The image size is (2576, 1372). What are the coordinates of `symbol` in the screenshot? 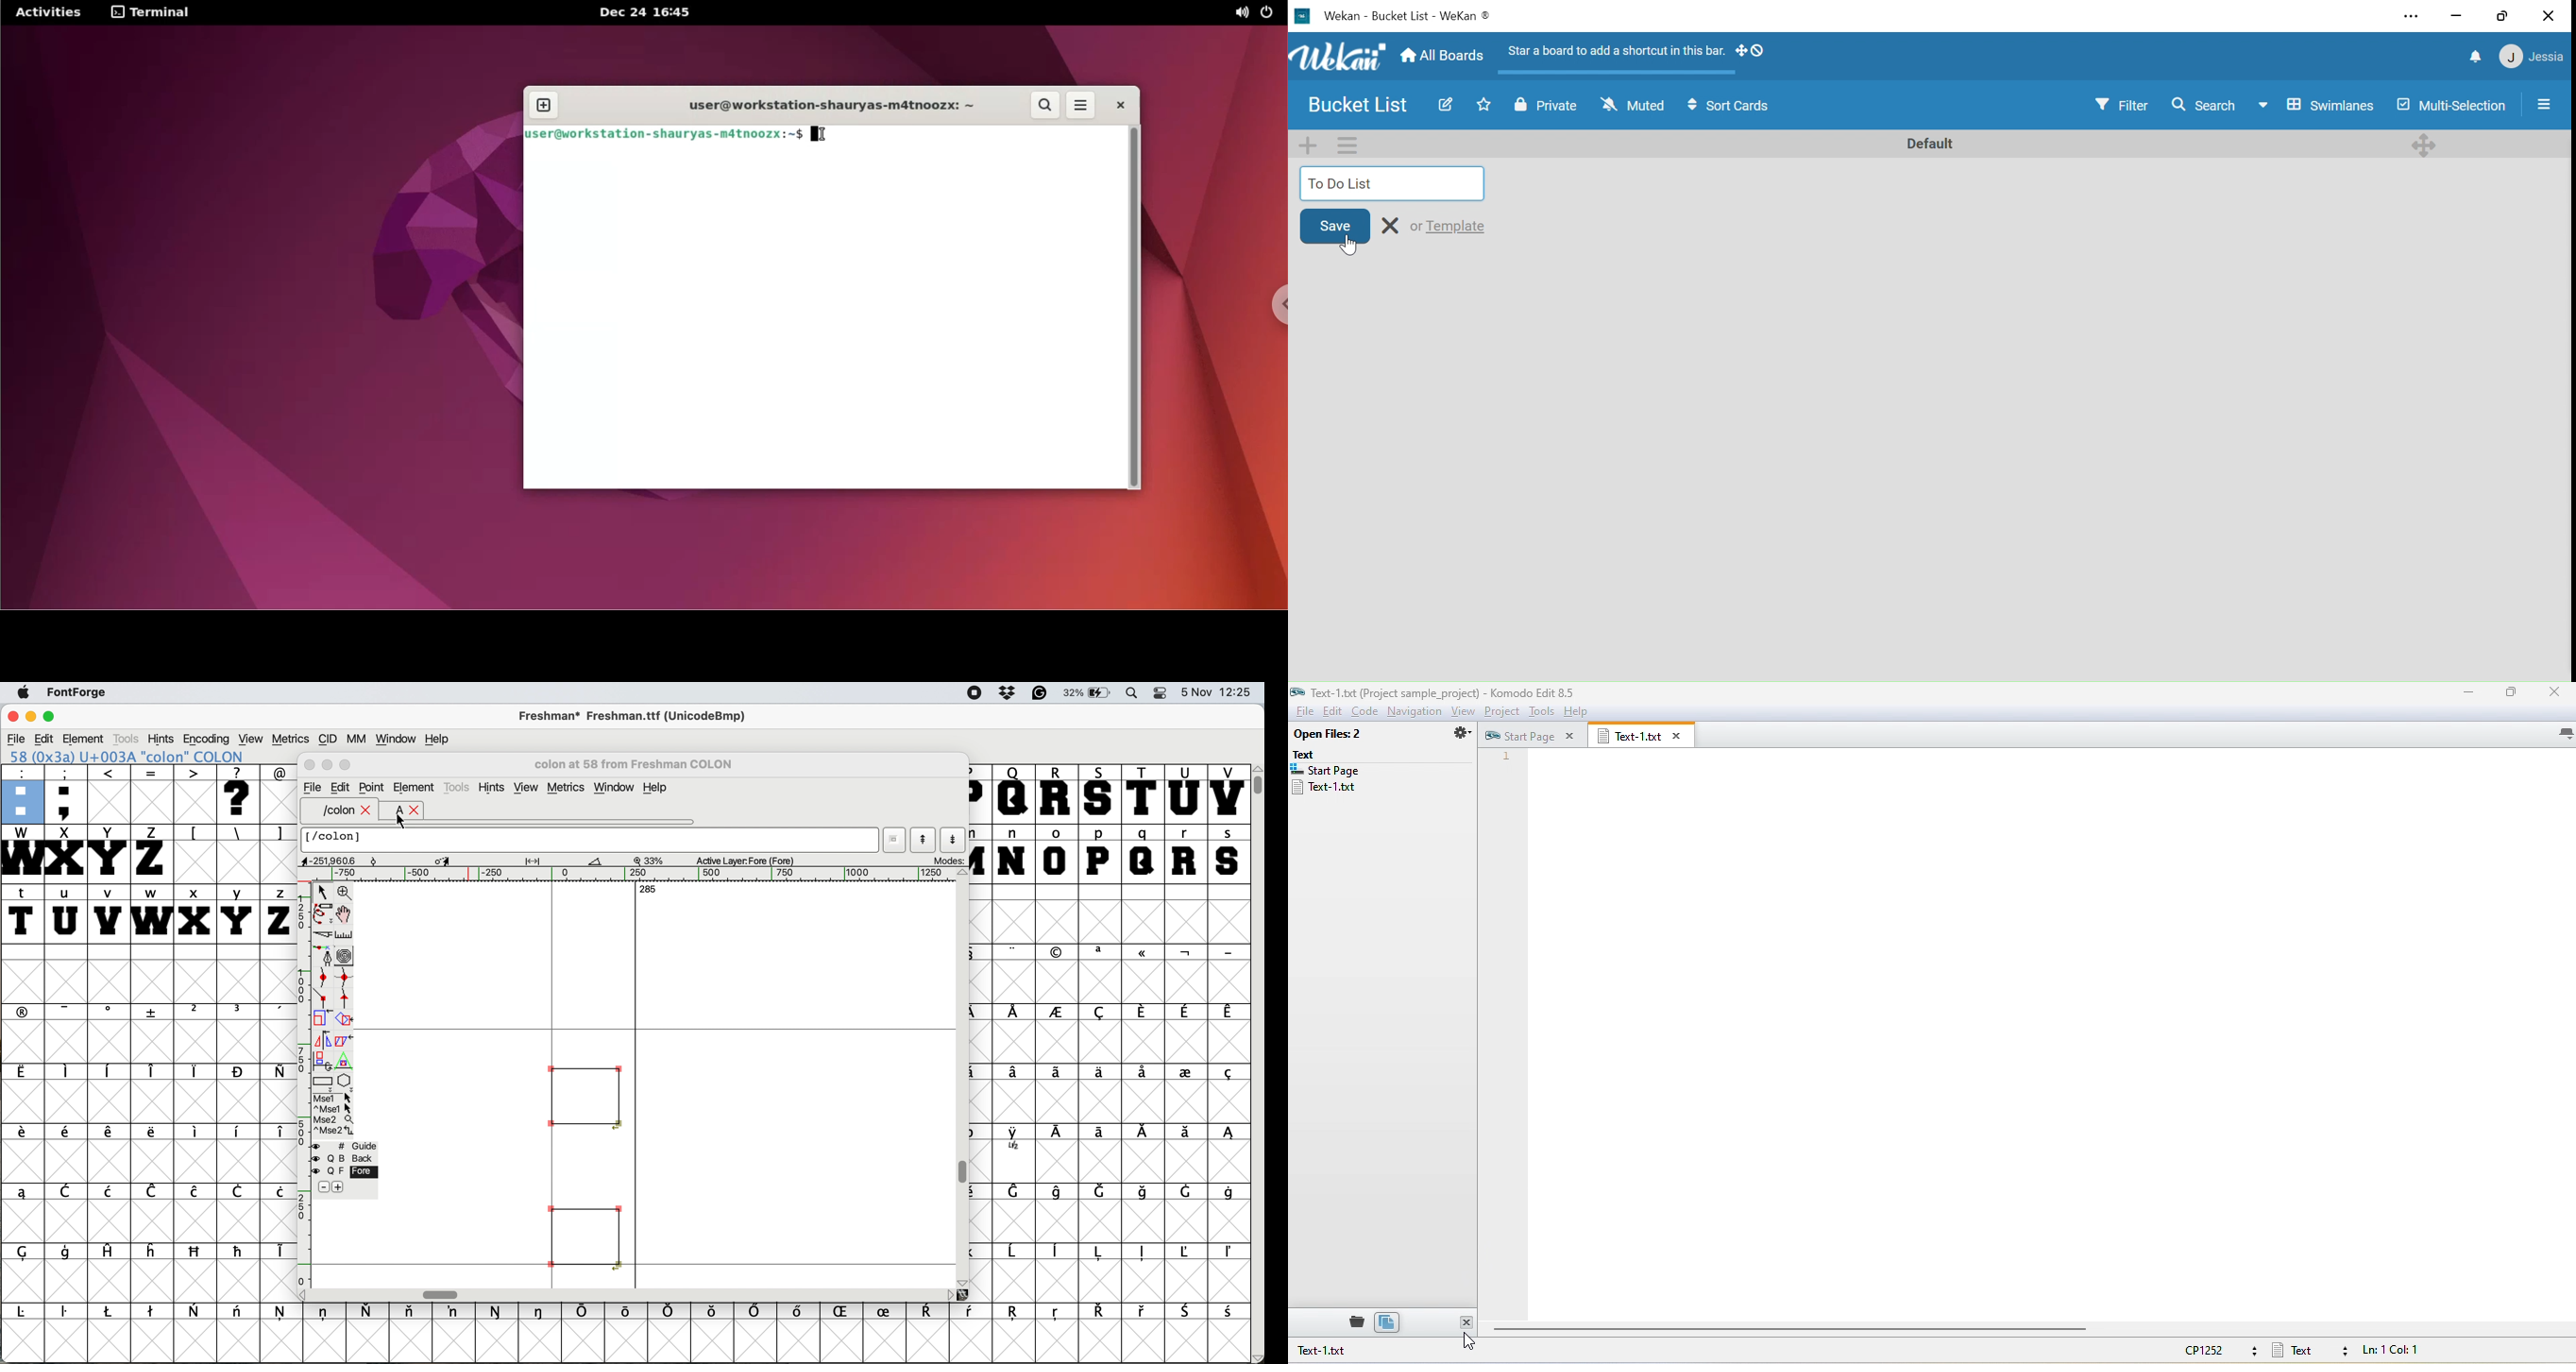 It's located at (68, 1191).